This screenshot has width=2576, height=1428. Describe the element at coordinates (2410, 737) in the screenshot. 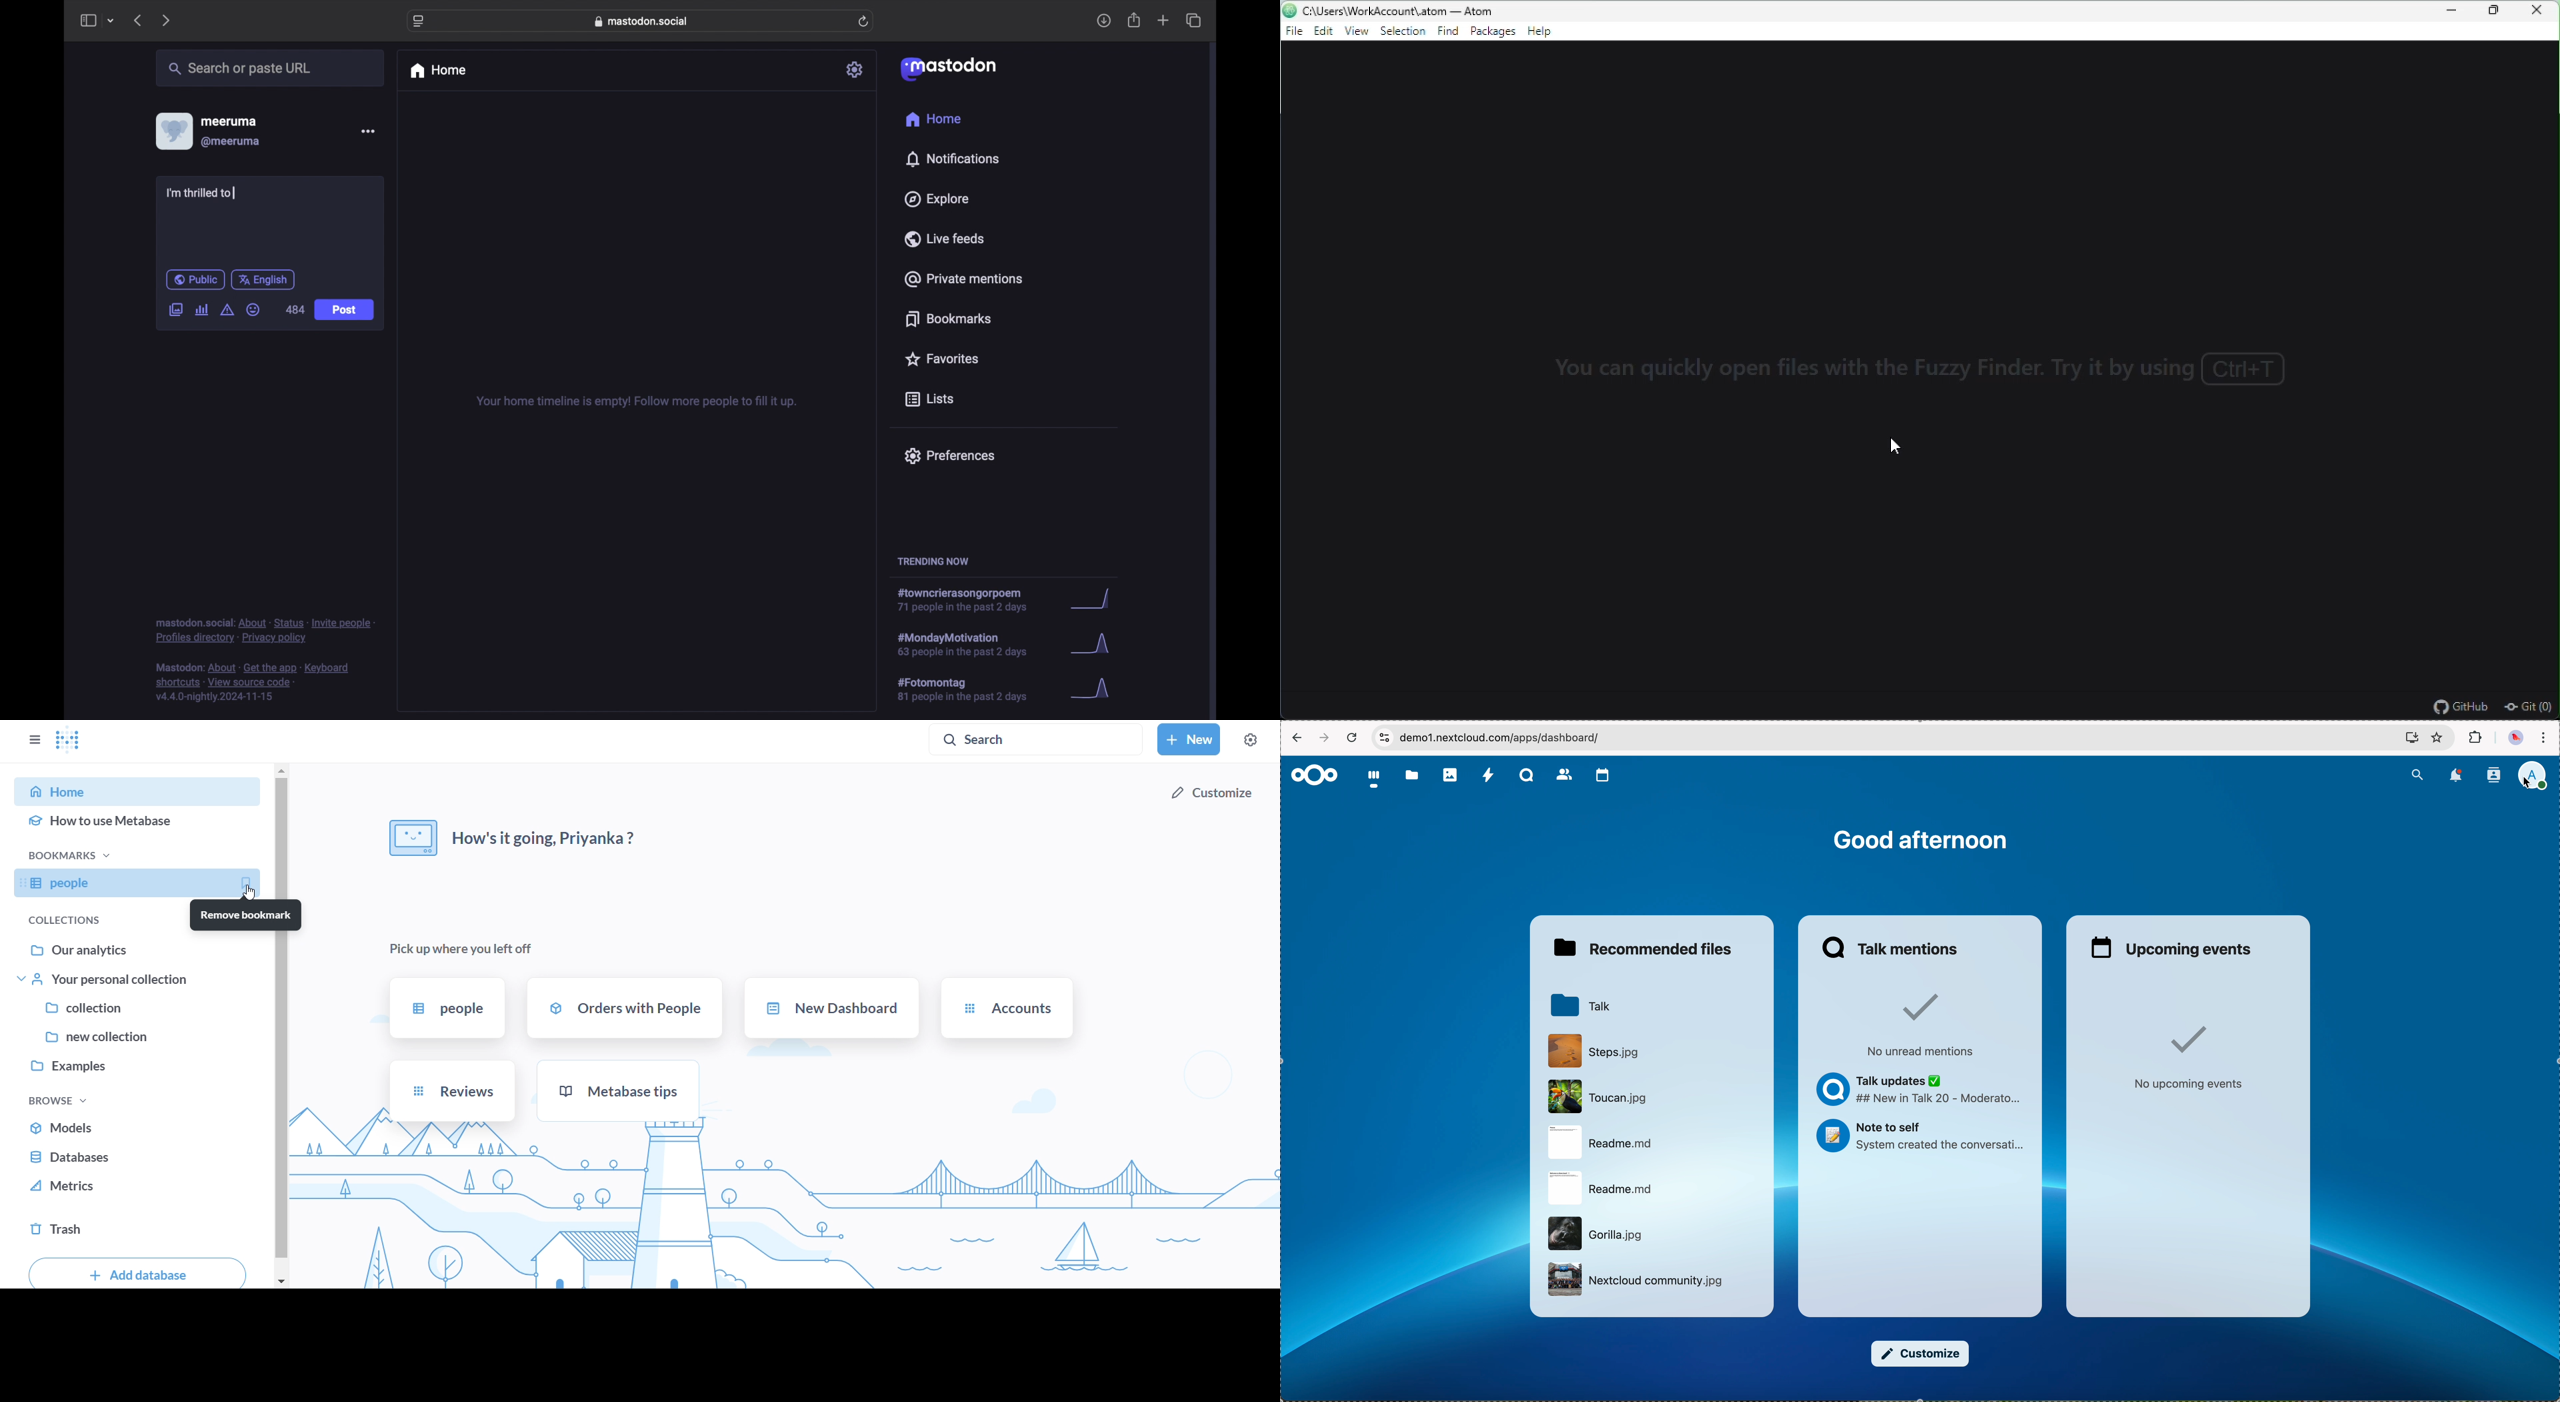

I see `screen` at that location.